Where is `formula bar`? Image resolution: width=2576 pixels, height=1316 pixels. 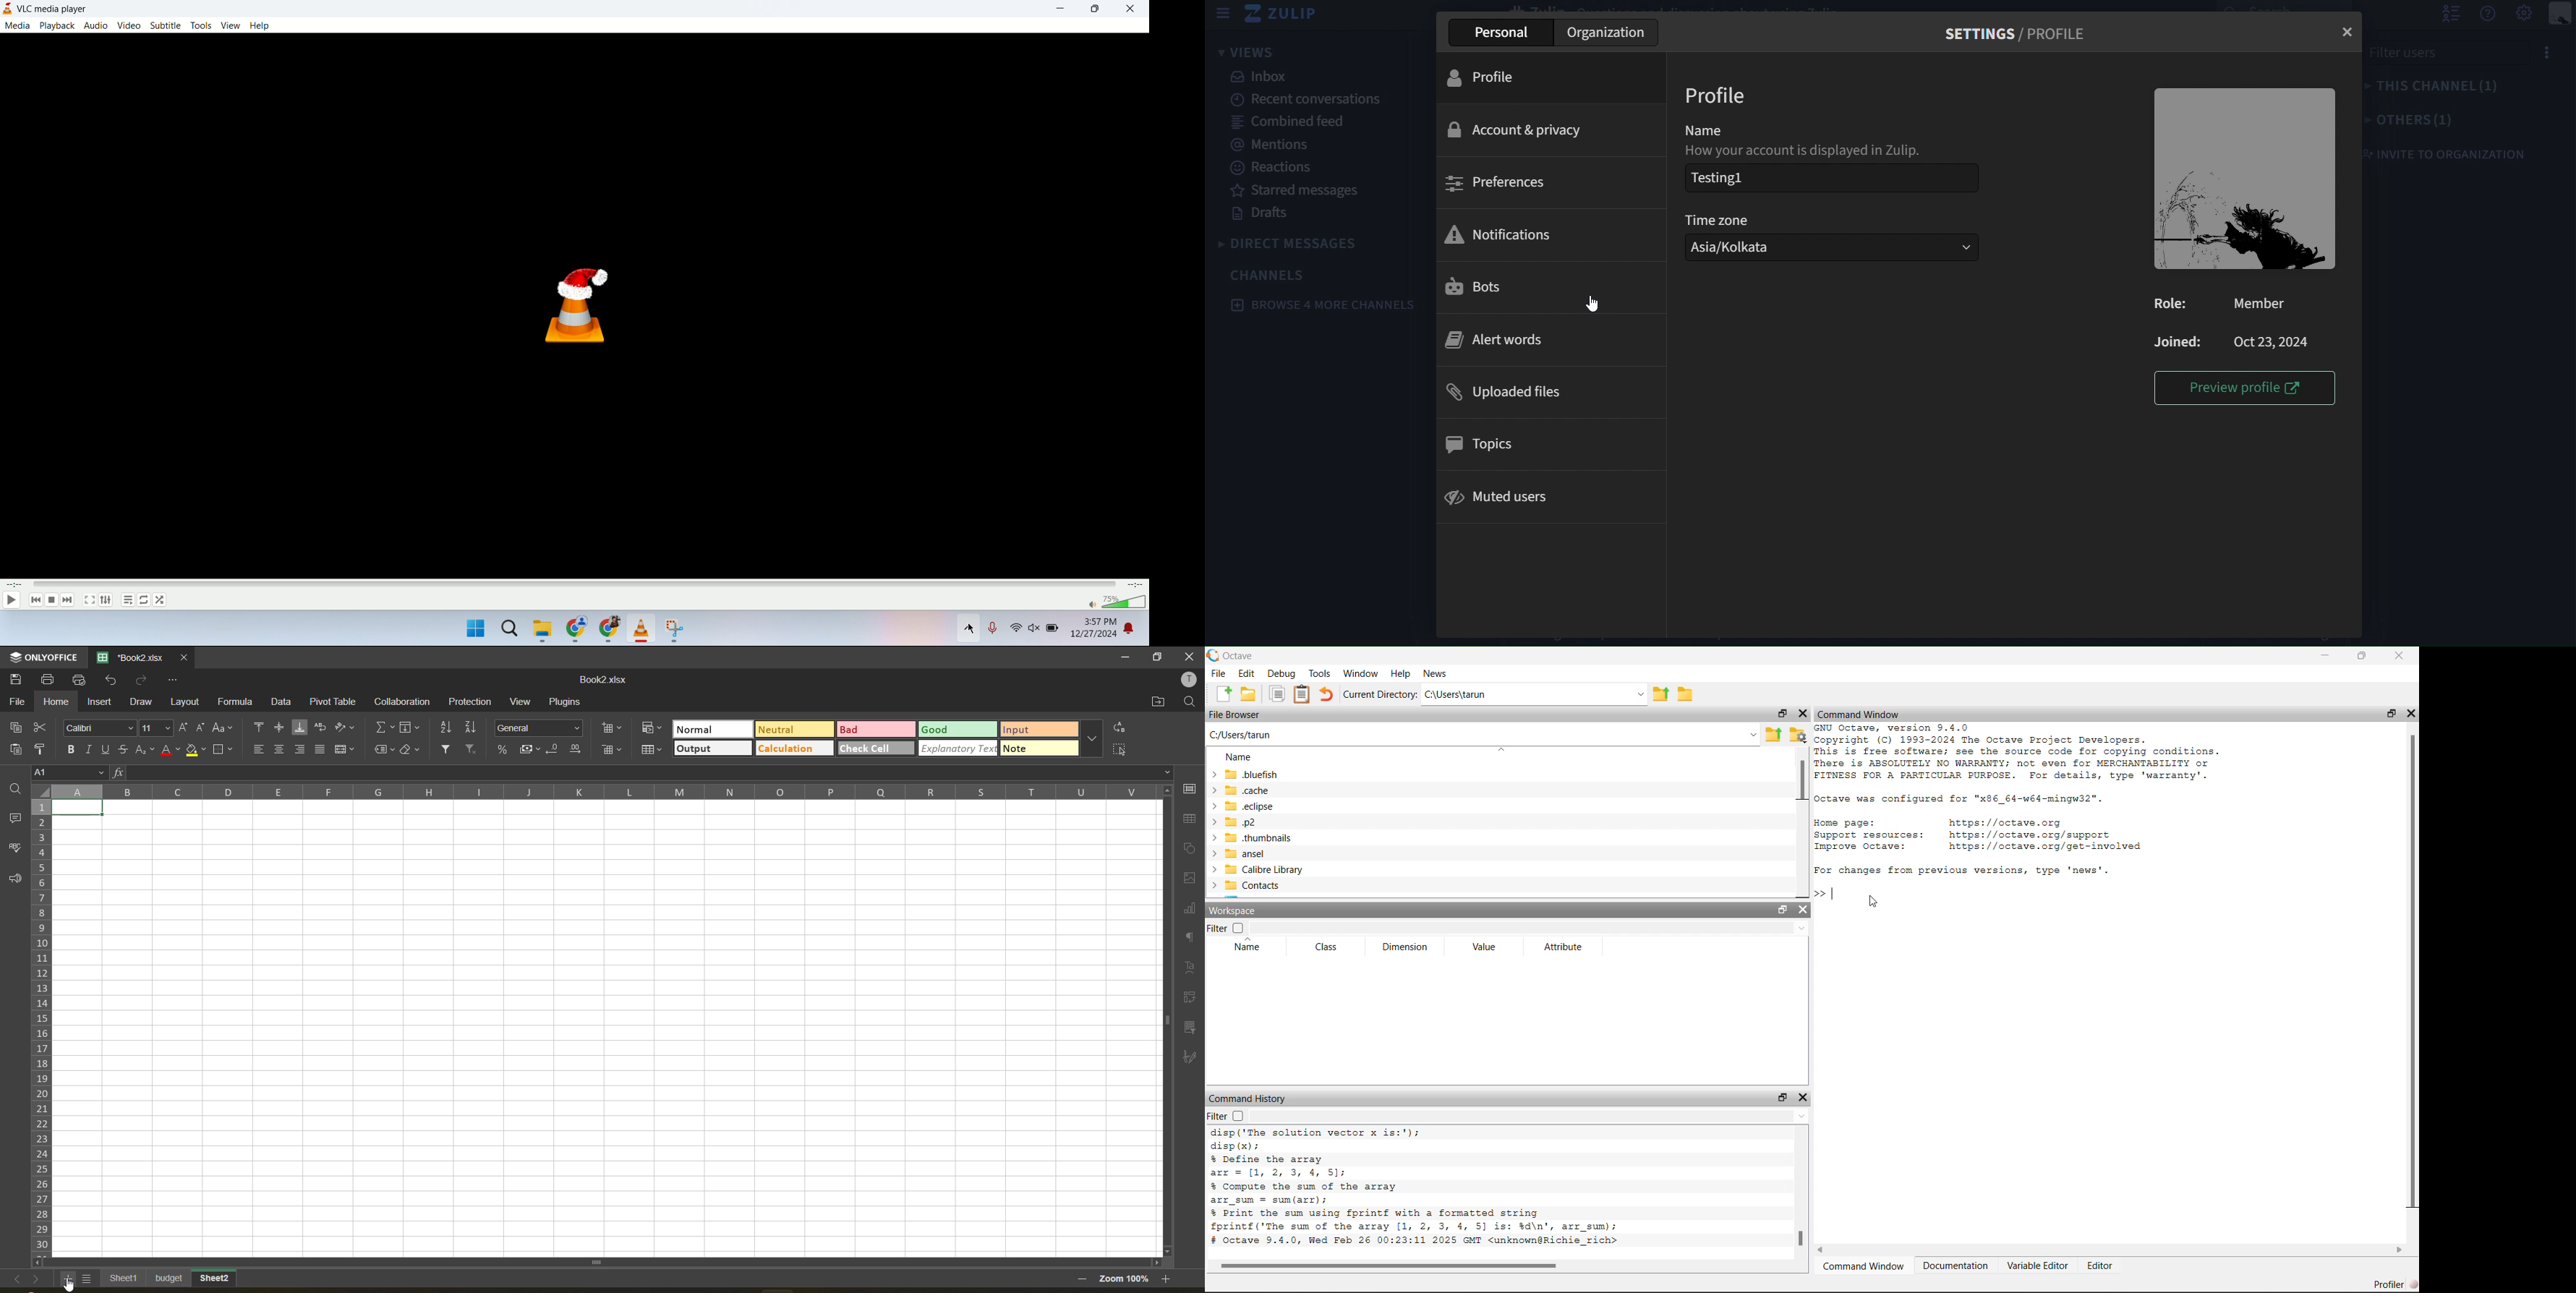 formula bar is located at coordinates (641, 772).